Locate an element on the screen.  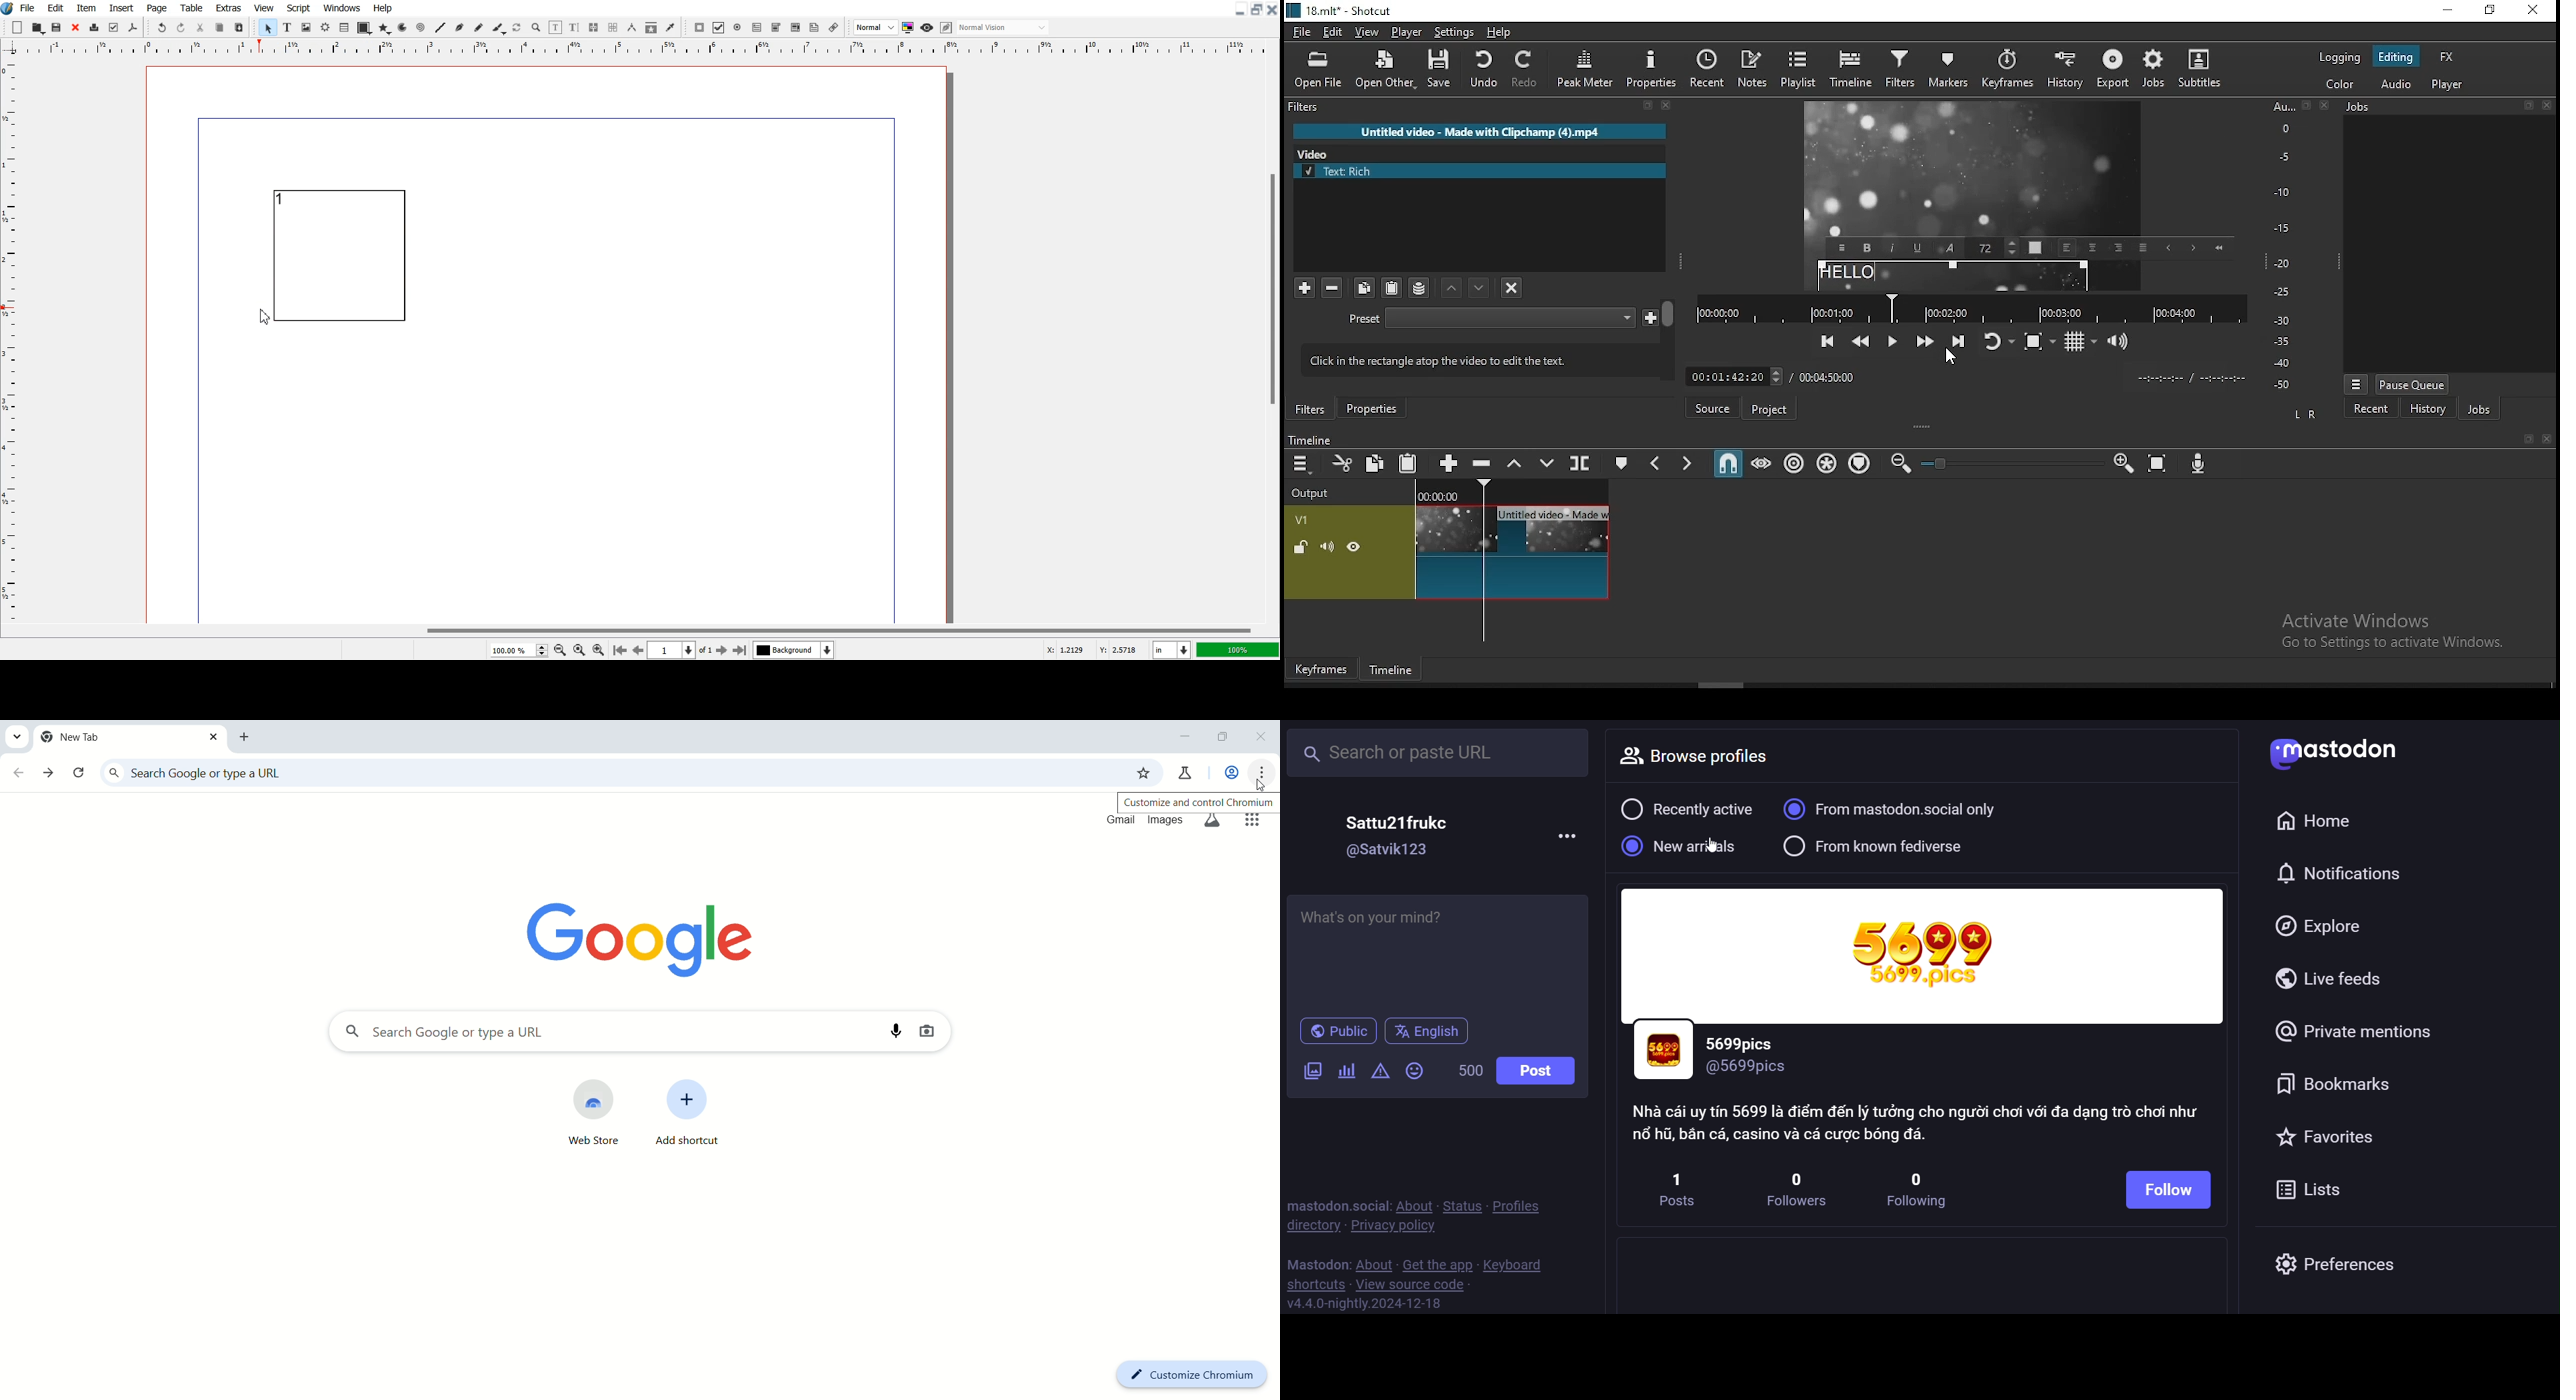
@5699pics is located at coordinates (1749, 1069).